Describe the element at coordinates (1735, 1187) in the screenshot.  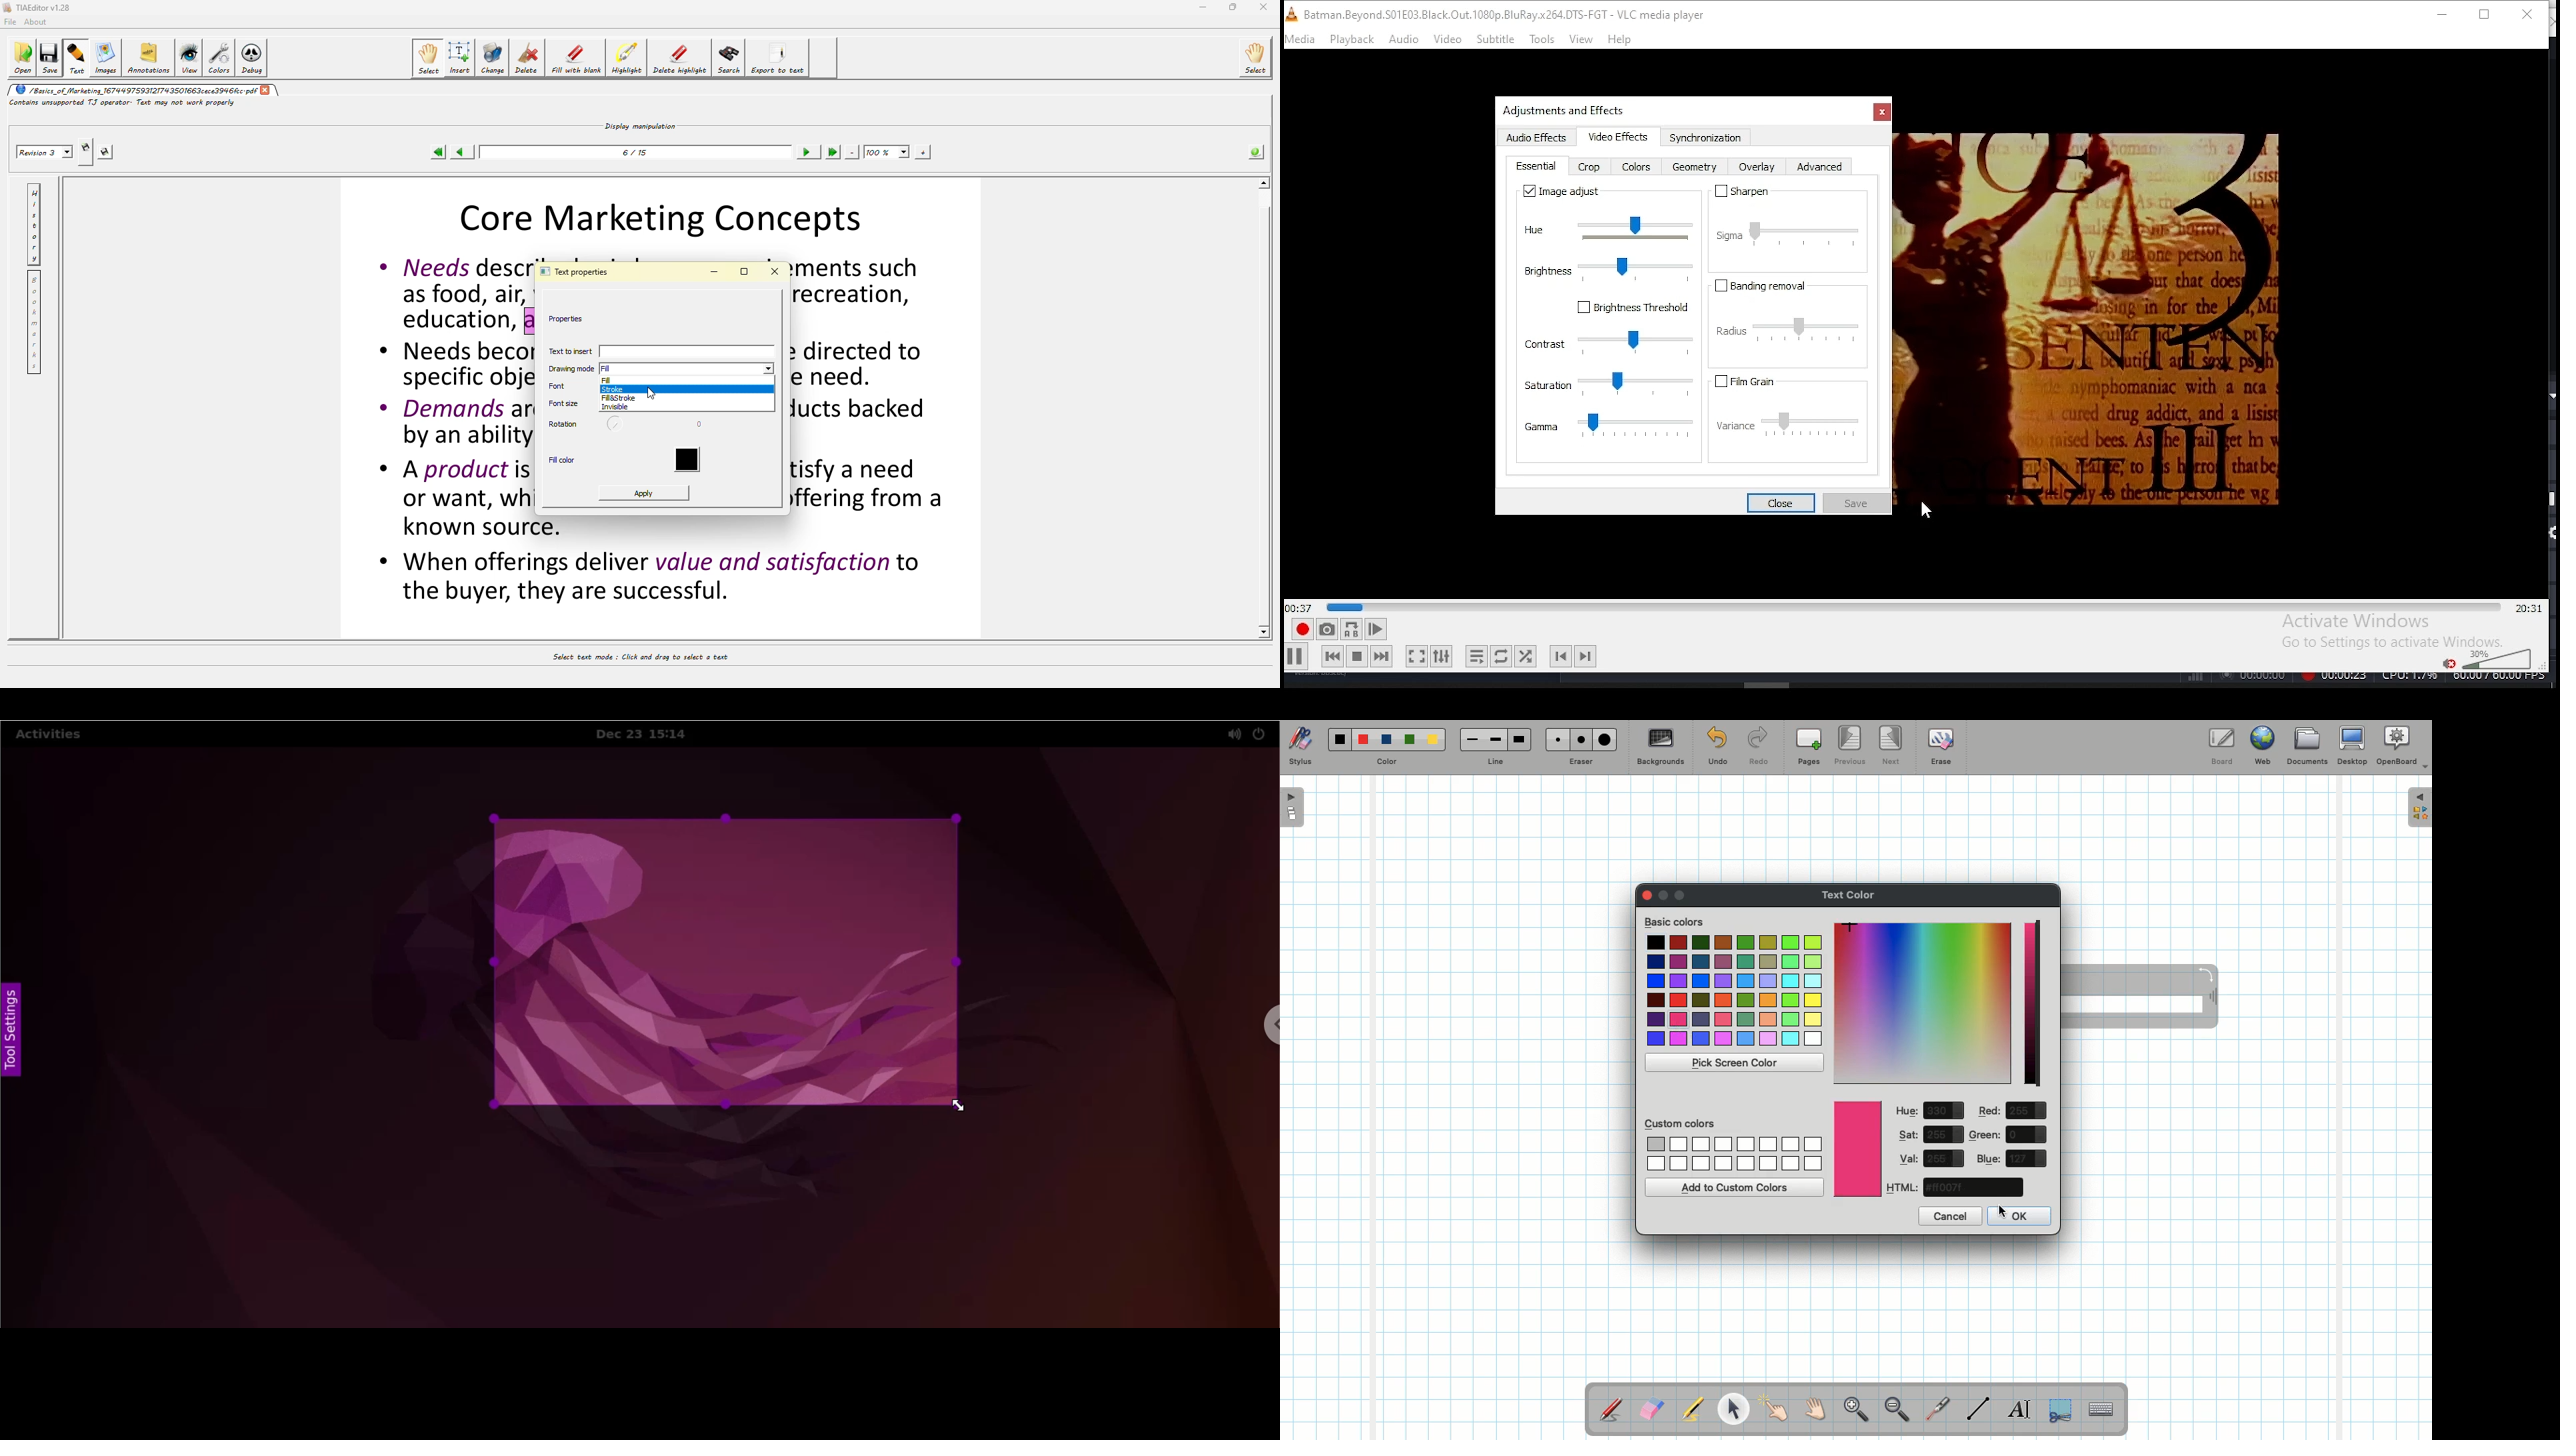
I see `Add to custom colors` at that location.